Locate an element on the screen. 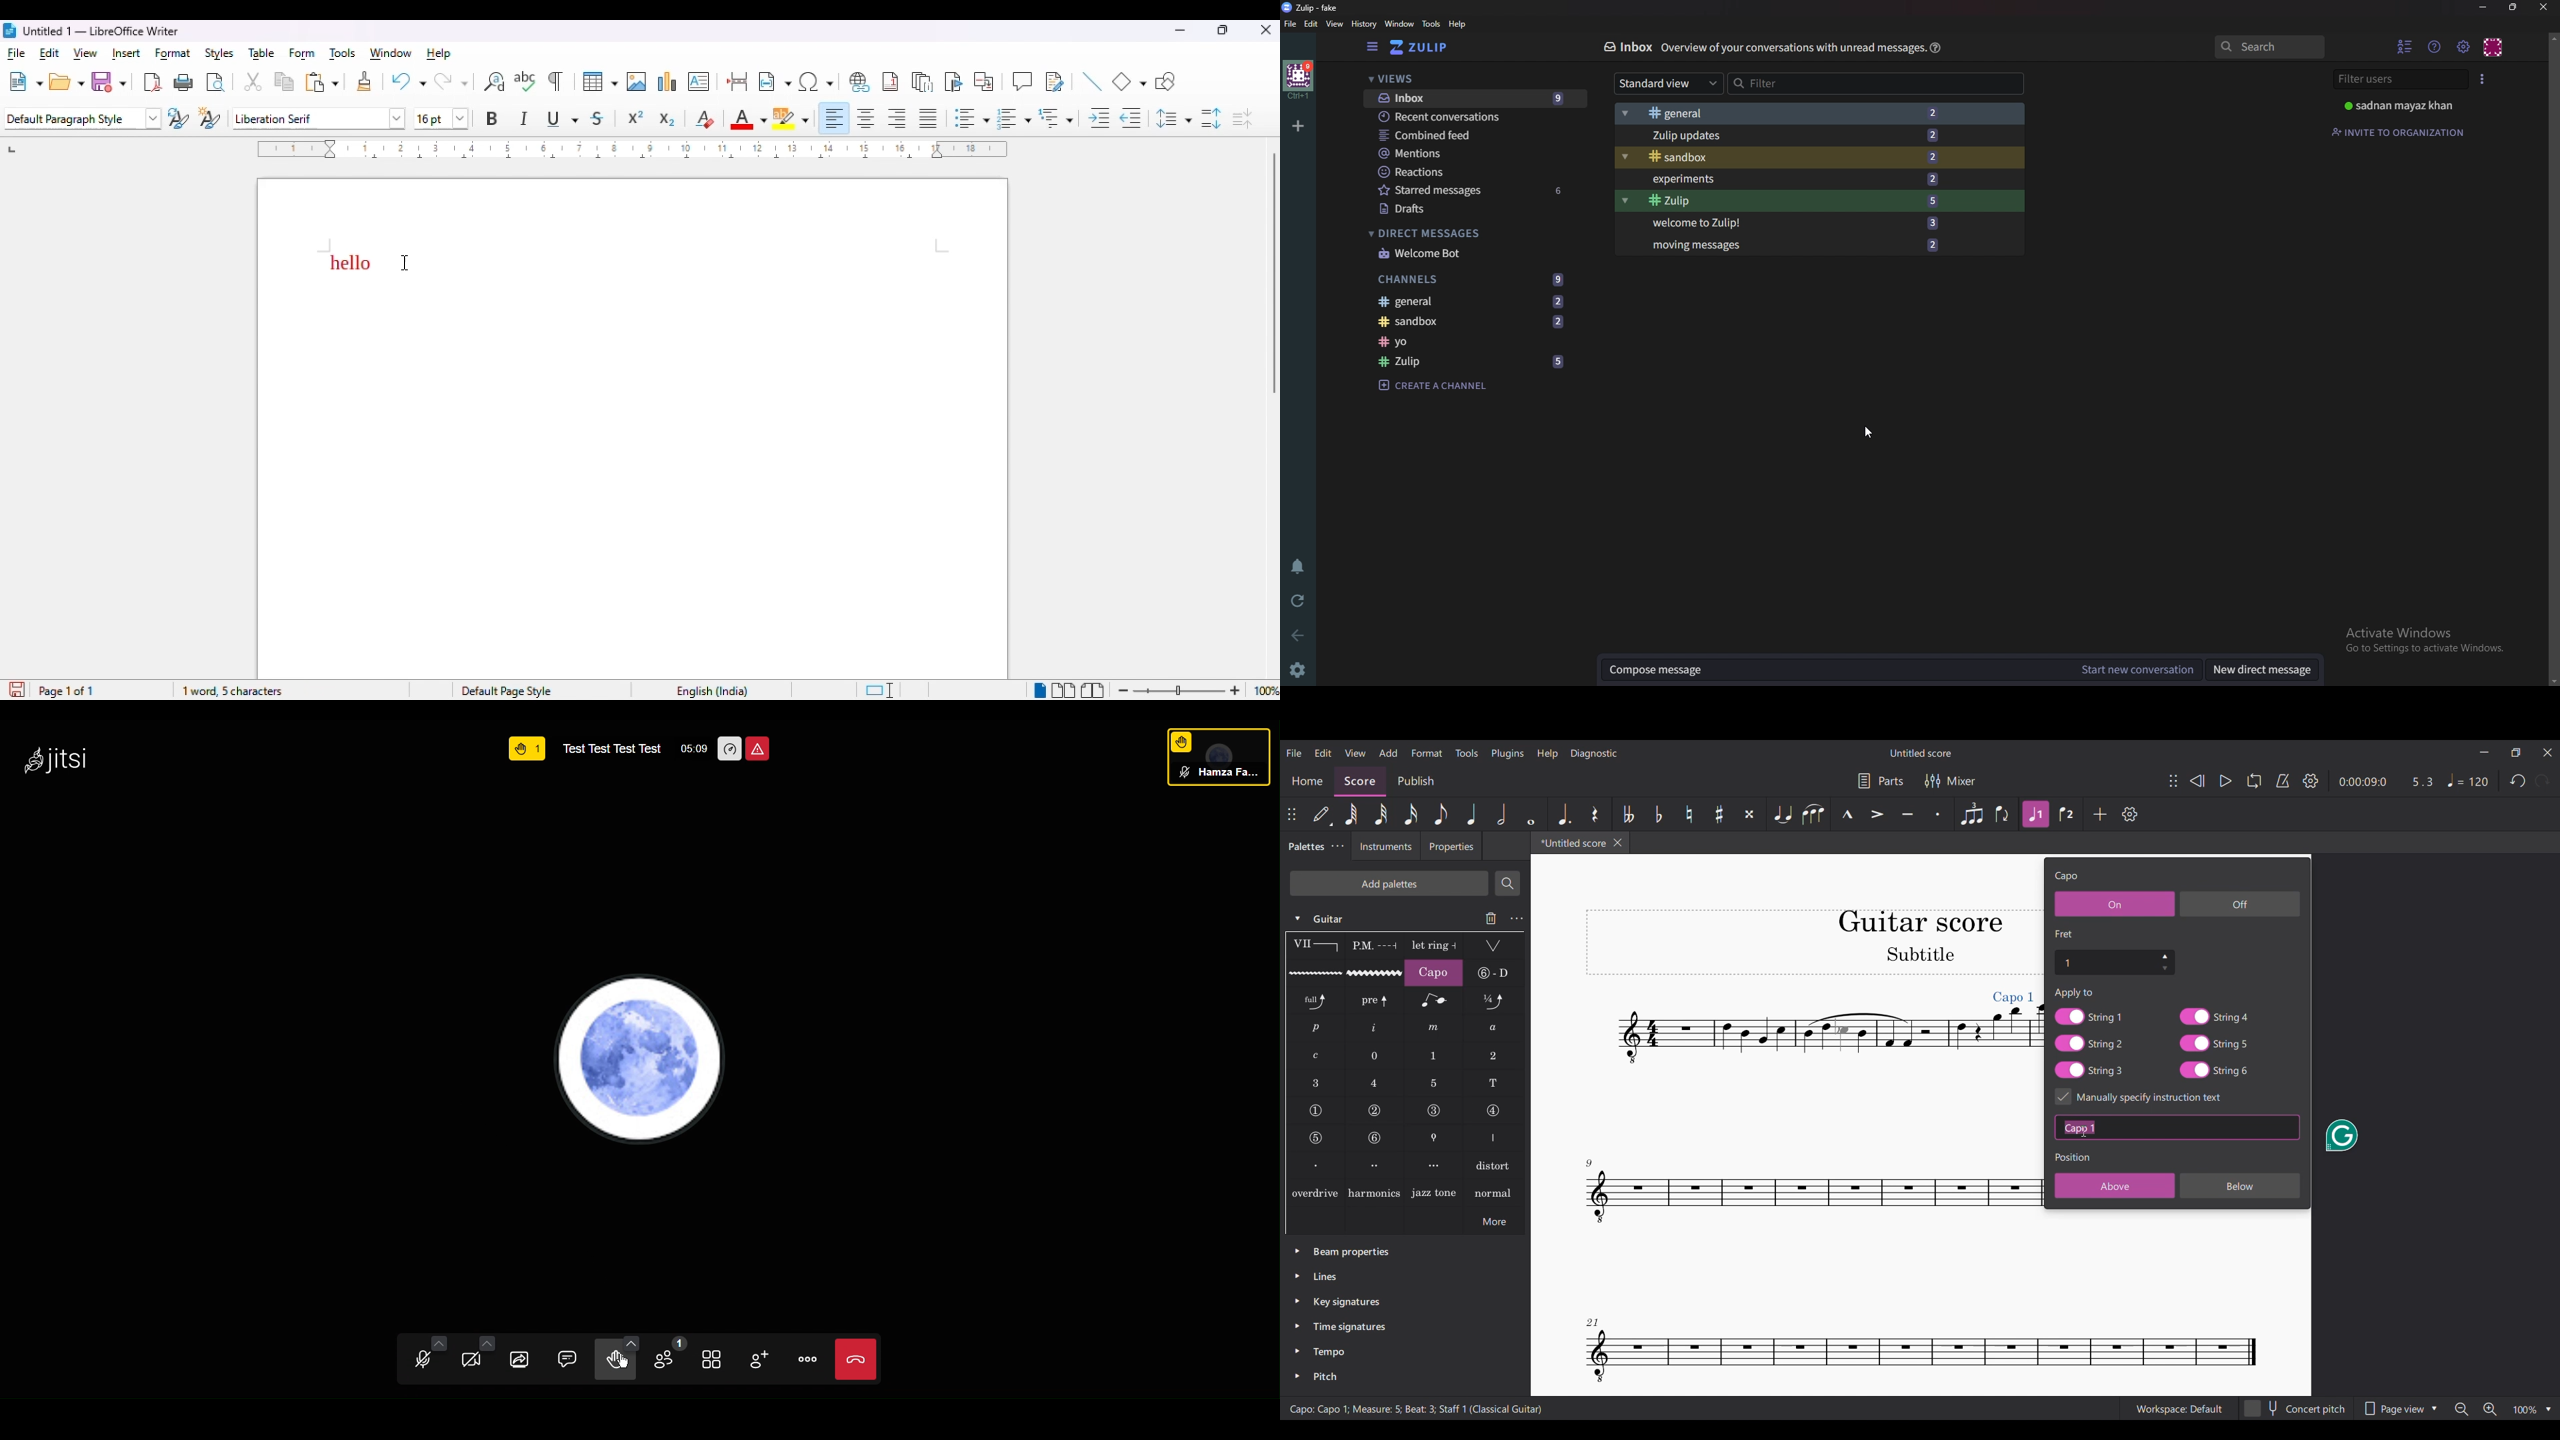  Standard bend is located at coordinates (1316, 1001).